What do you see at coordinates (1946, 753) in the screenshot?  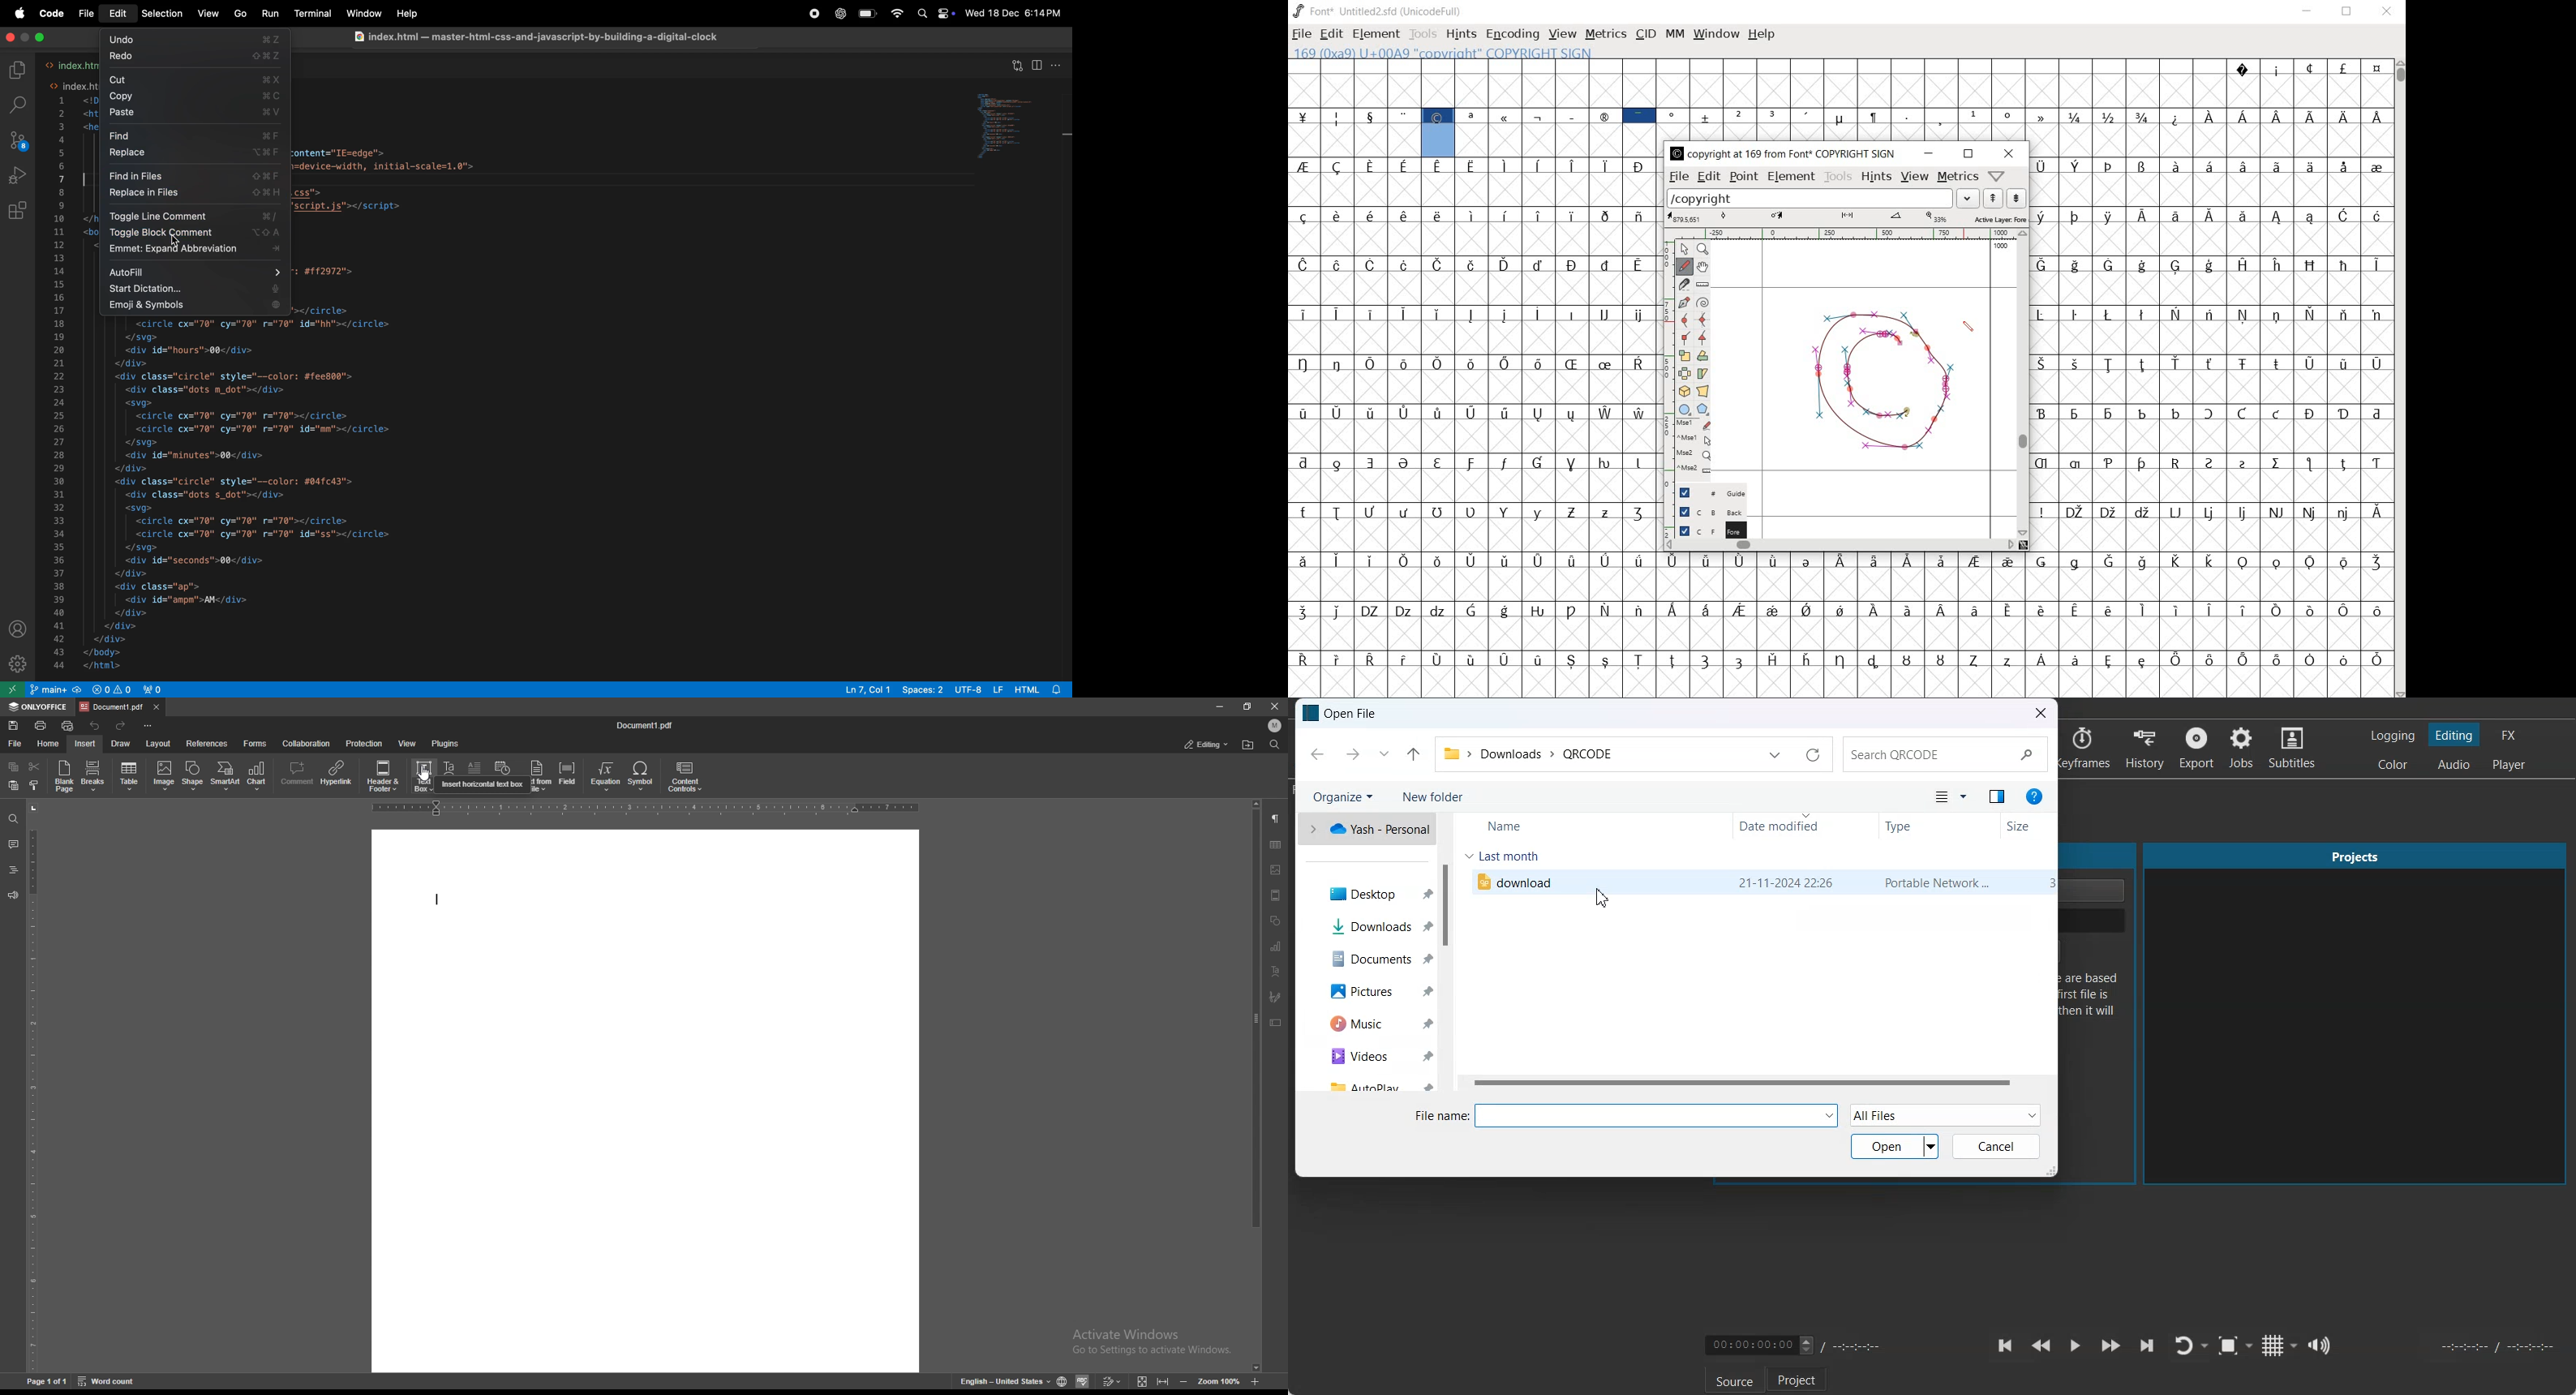 I see `Search Bar` at bounding box center [1946, 753].